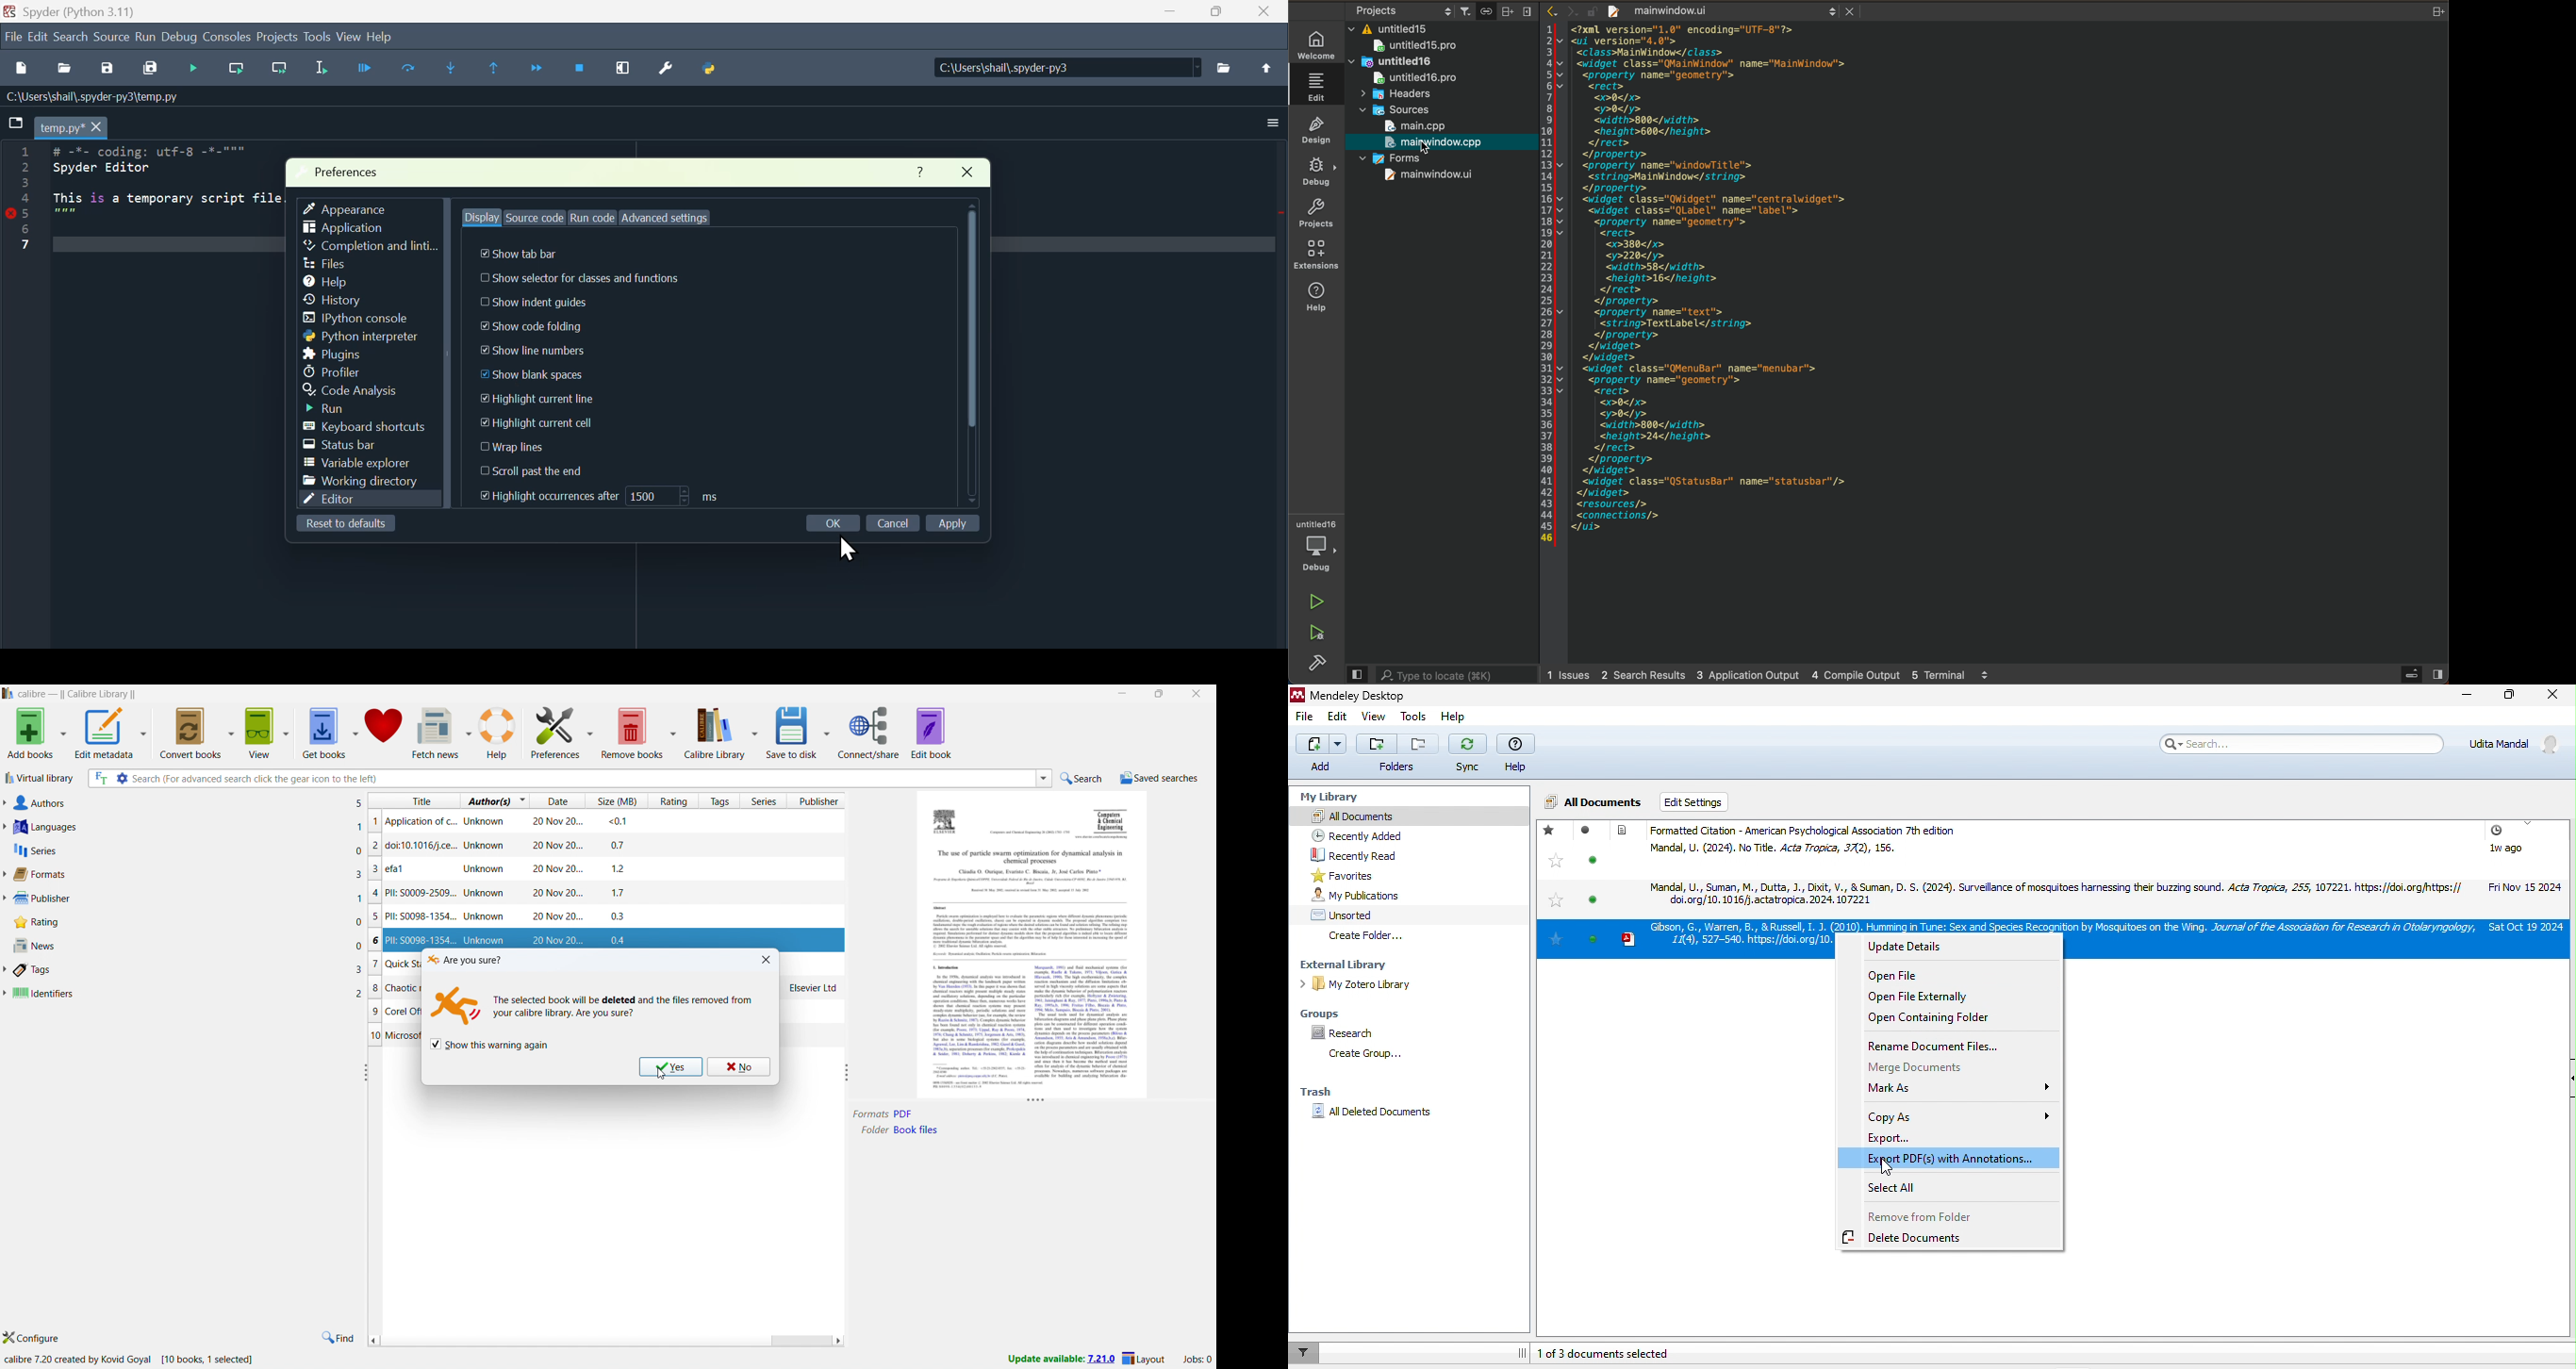  I want to click on  ipython console, so click(375, 319).